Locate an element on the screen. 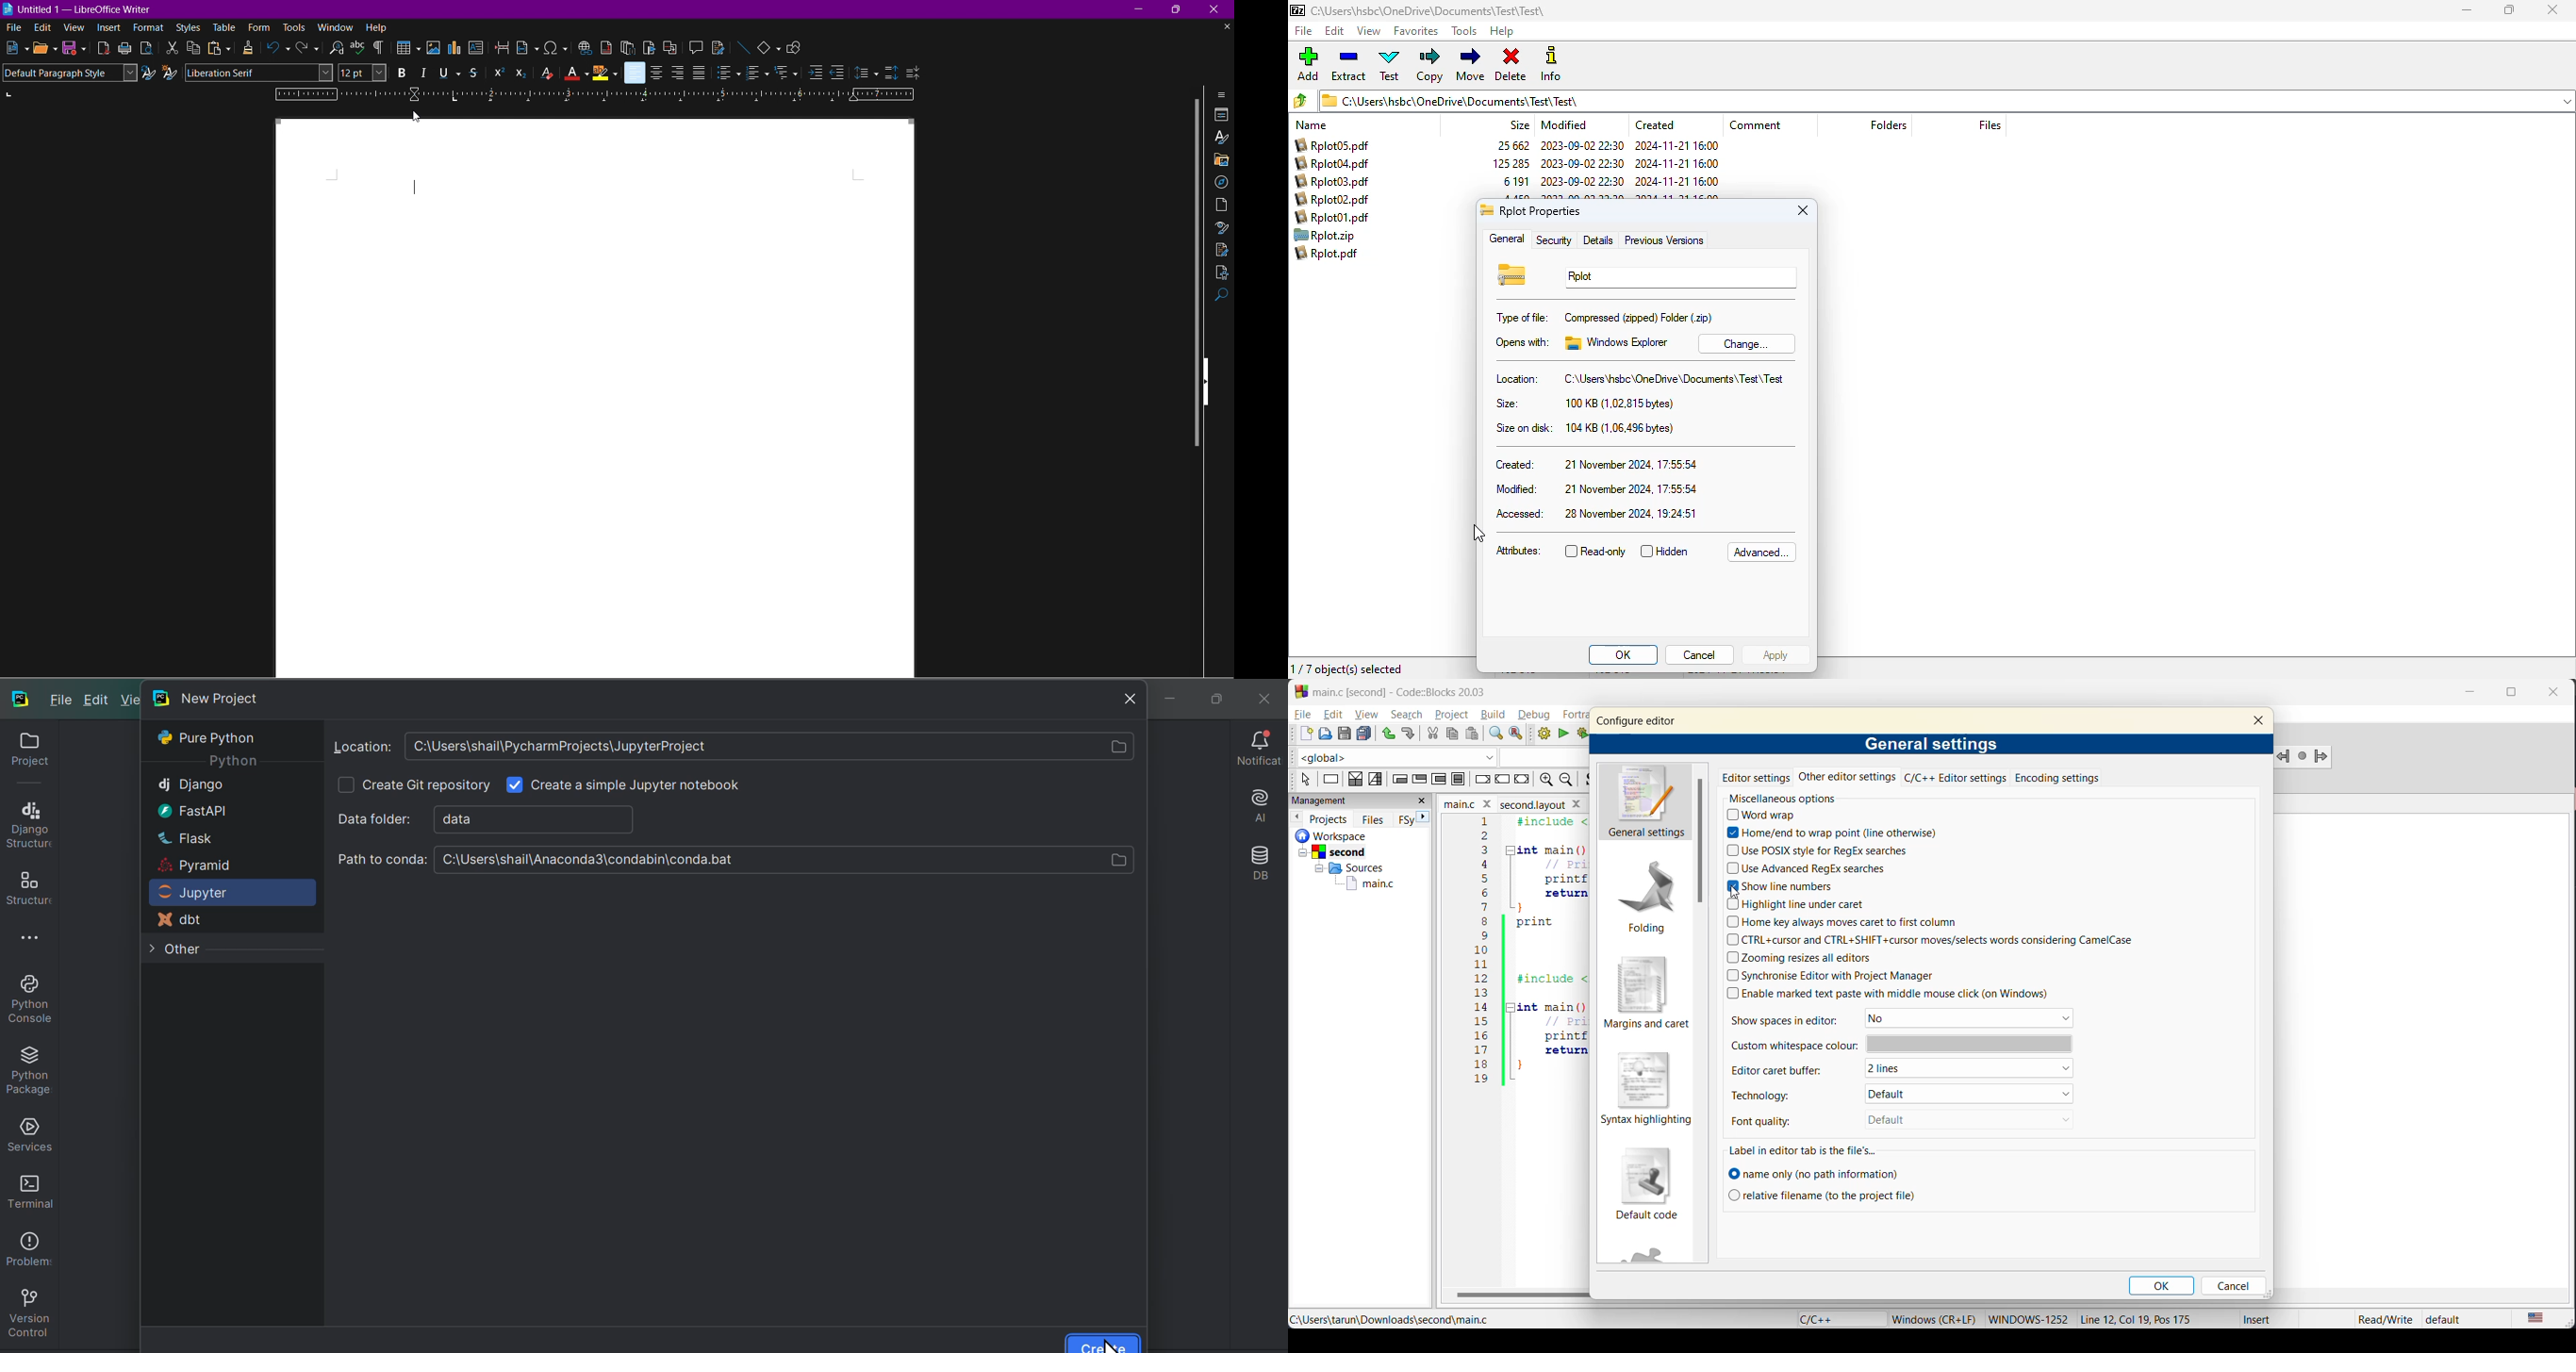  highlight line under caret is located at coordinates (1798, 904).